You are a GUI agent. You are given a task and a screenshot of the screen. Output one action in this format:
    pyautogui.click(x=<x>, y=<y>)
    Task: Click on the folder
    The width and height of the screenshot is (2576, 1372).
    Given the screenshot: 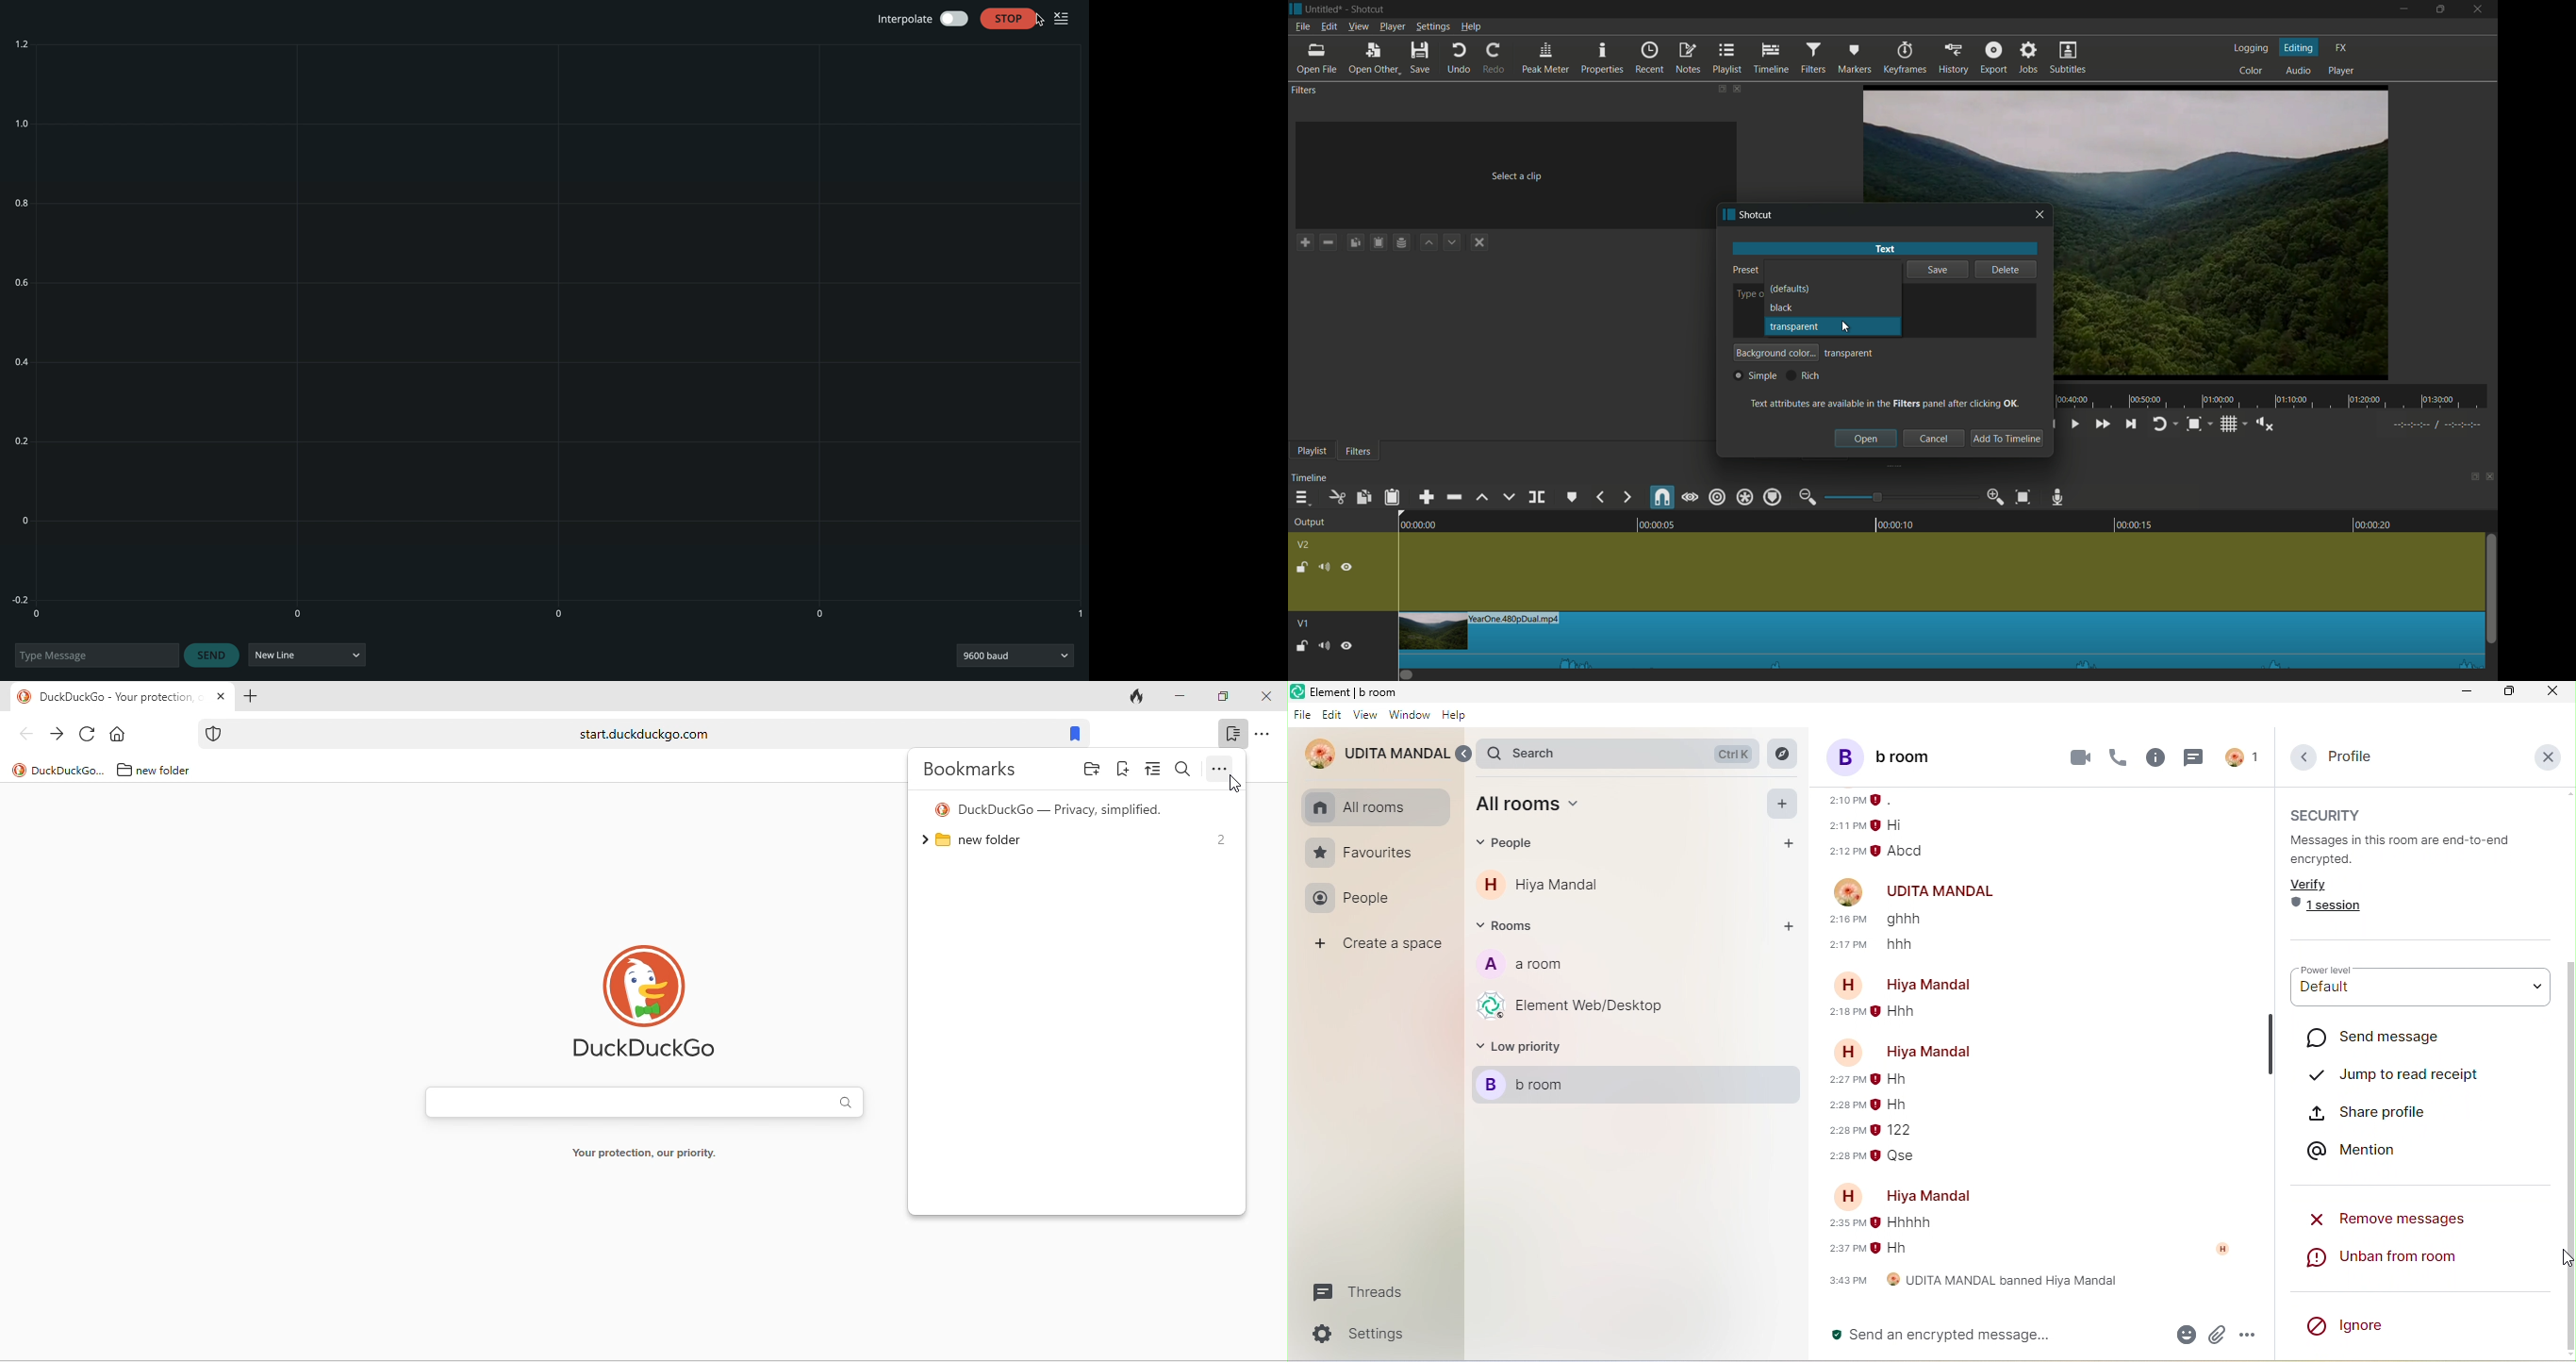 What is the action you would take?
    pyautogui.click(x=1092, y=769)
    